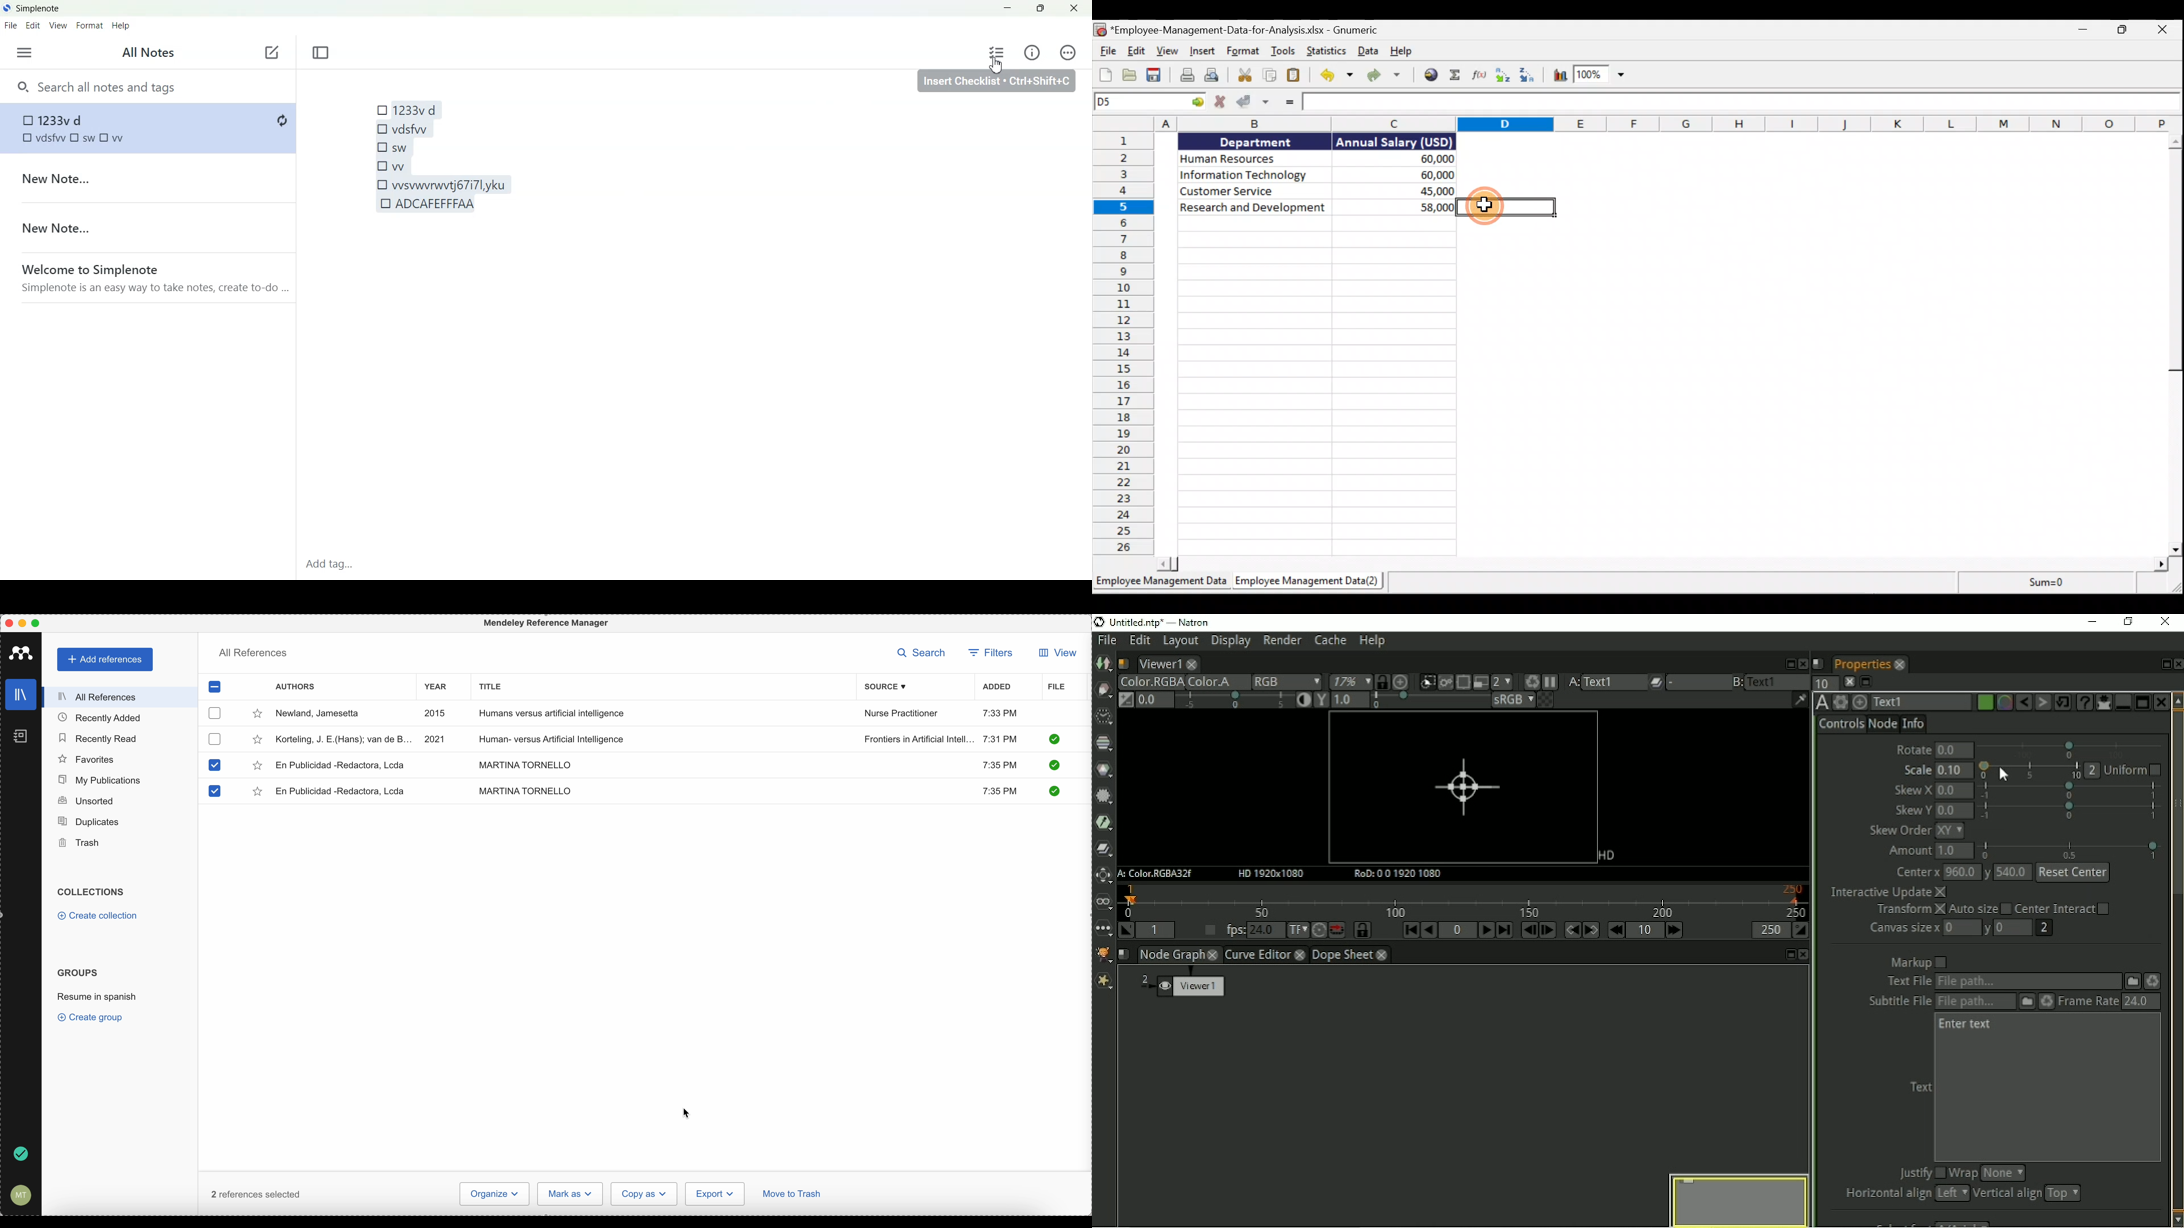  What do you see at coordinates (995, 69) in the screenshot?
I see `Cursor` at bounding box center [995, 69].